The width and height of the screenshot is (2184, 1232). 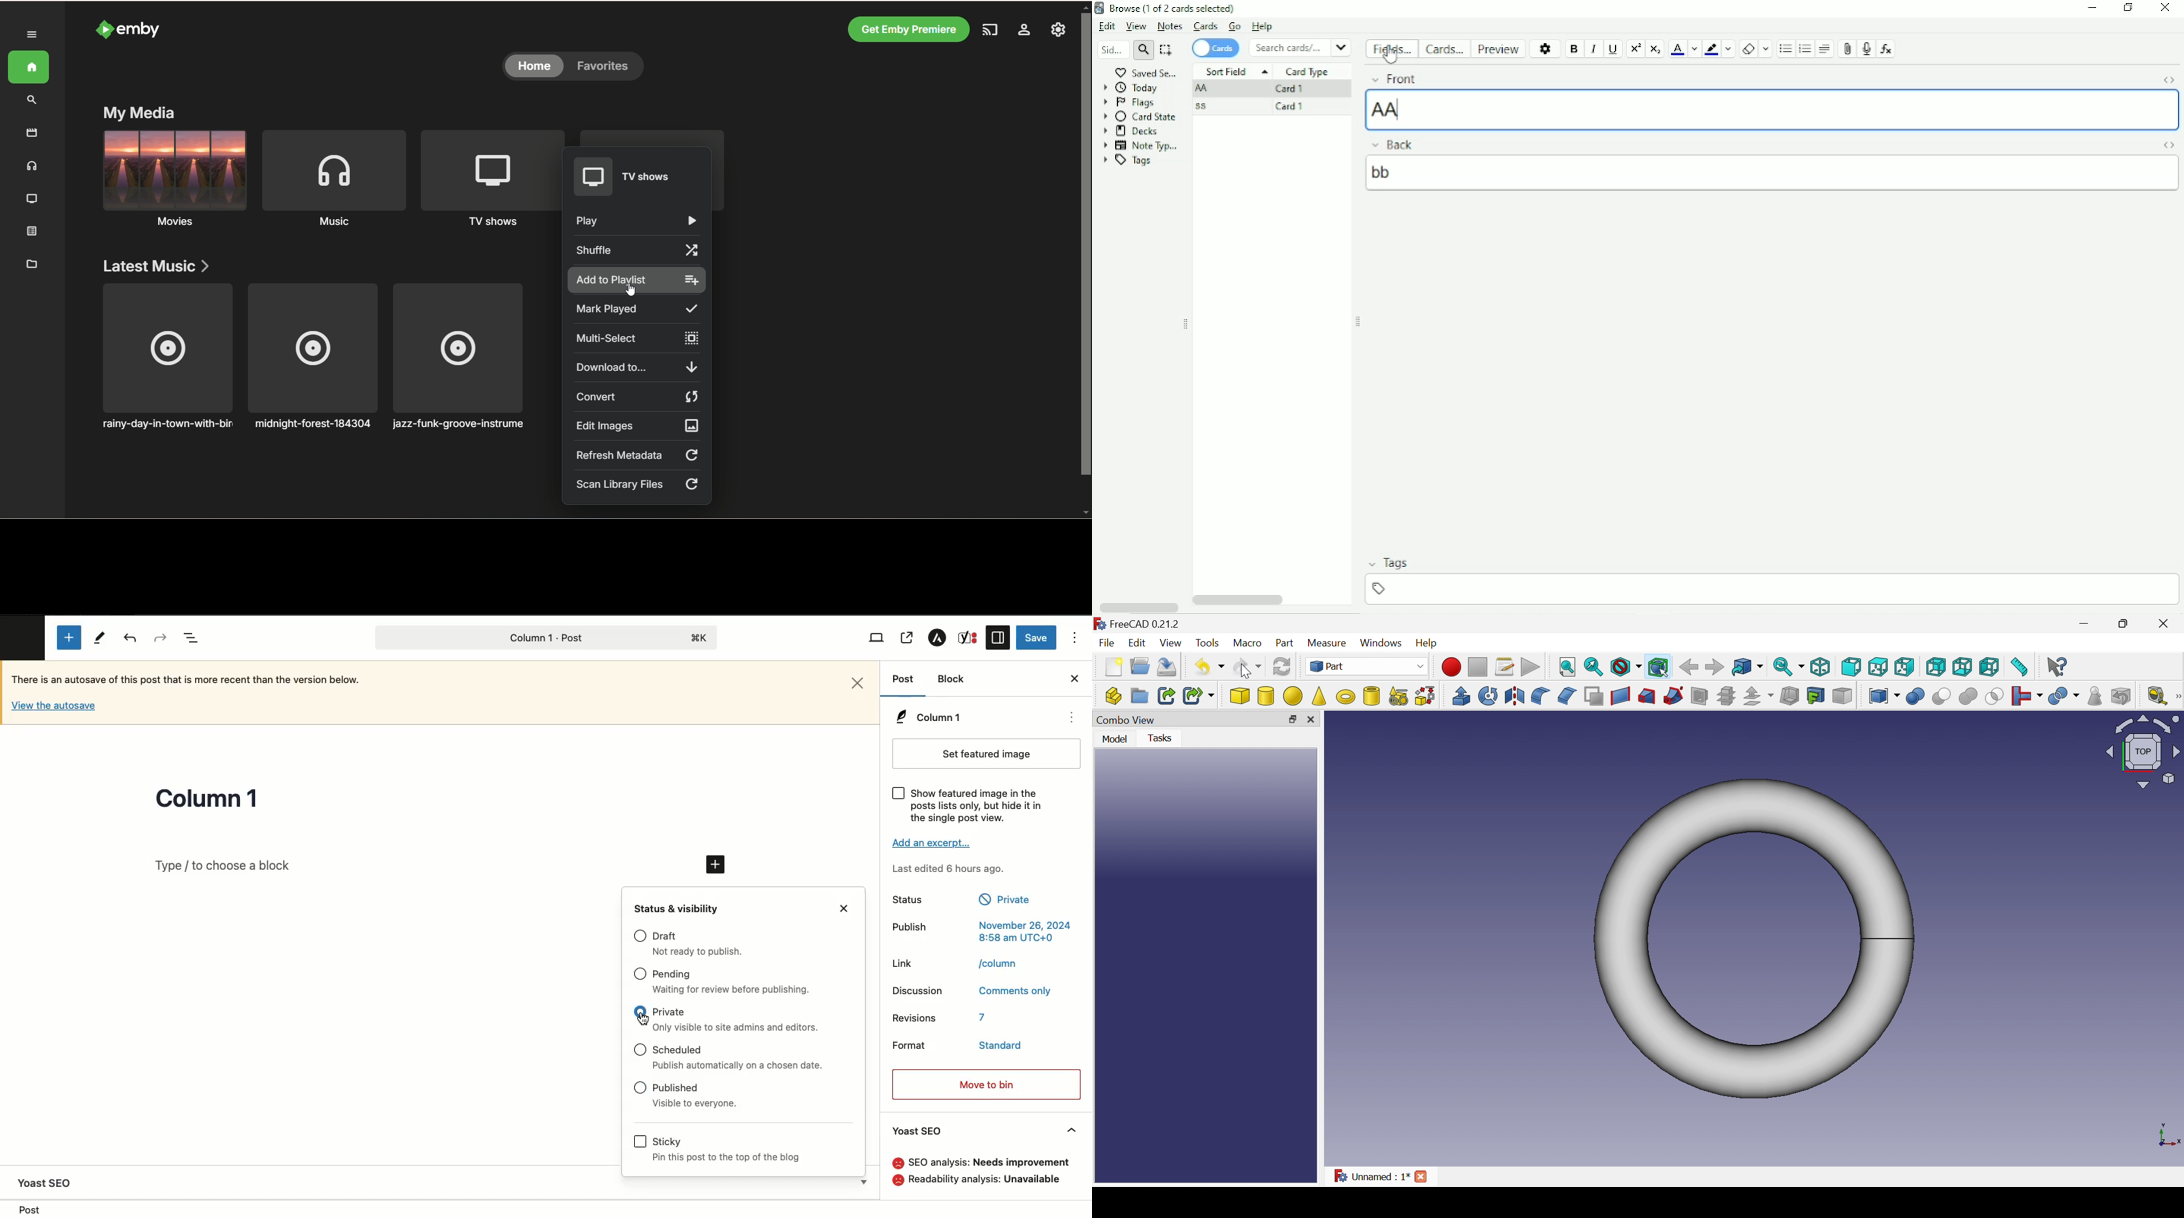 What do you see at coordinates (1594, 49) in the screenshot?
I see `Italic` at bounding box center [1594, 49].